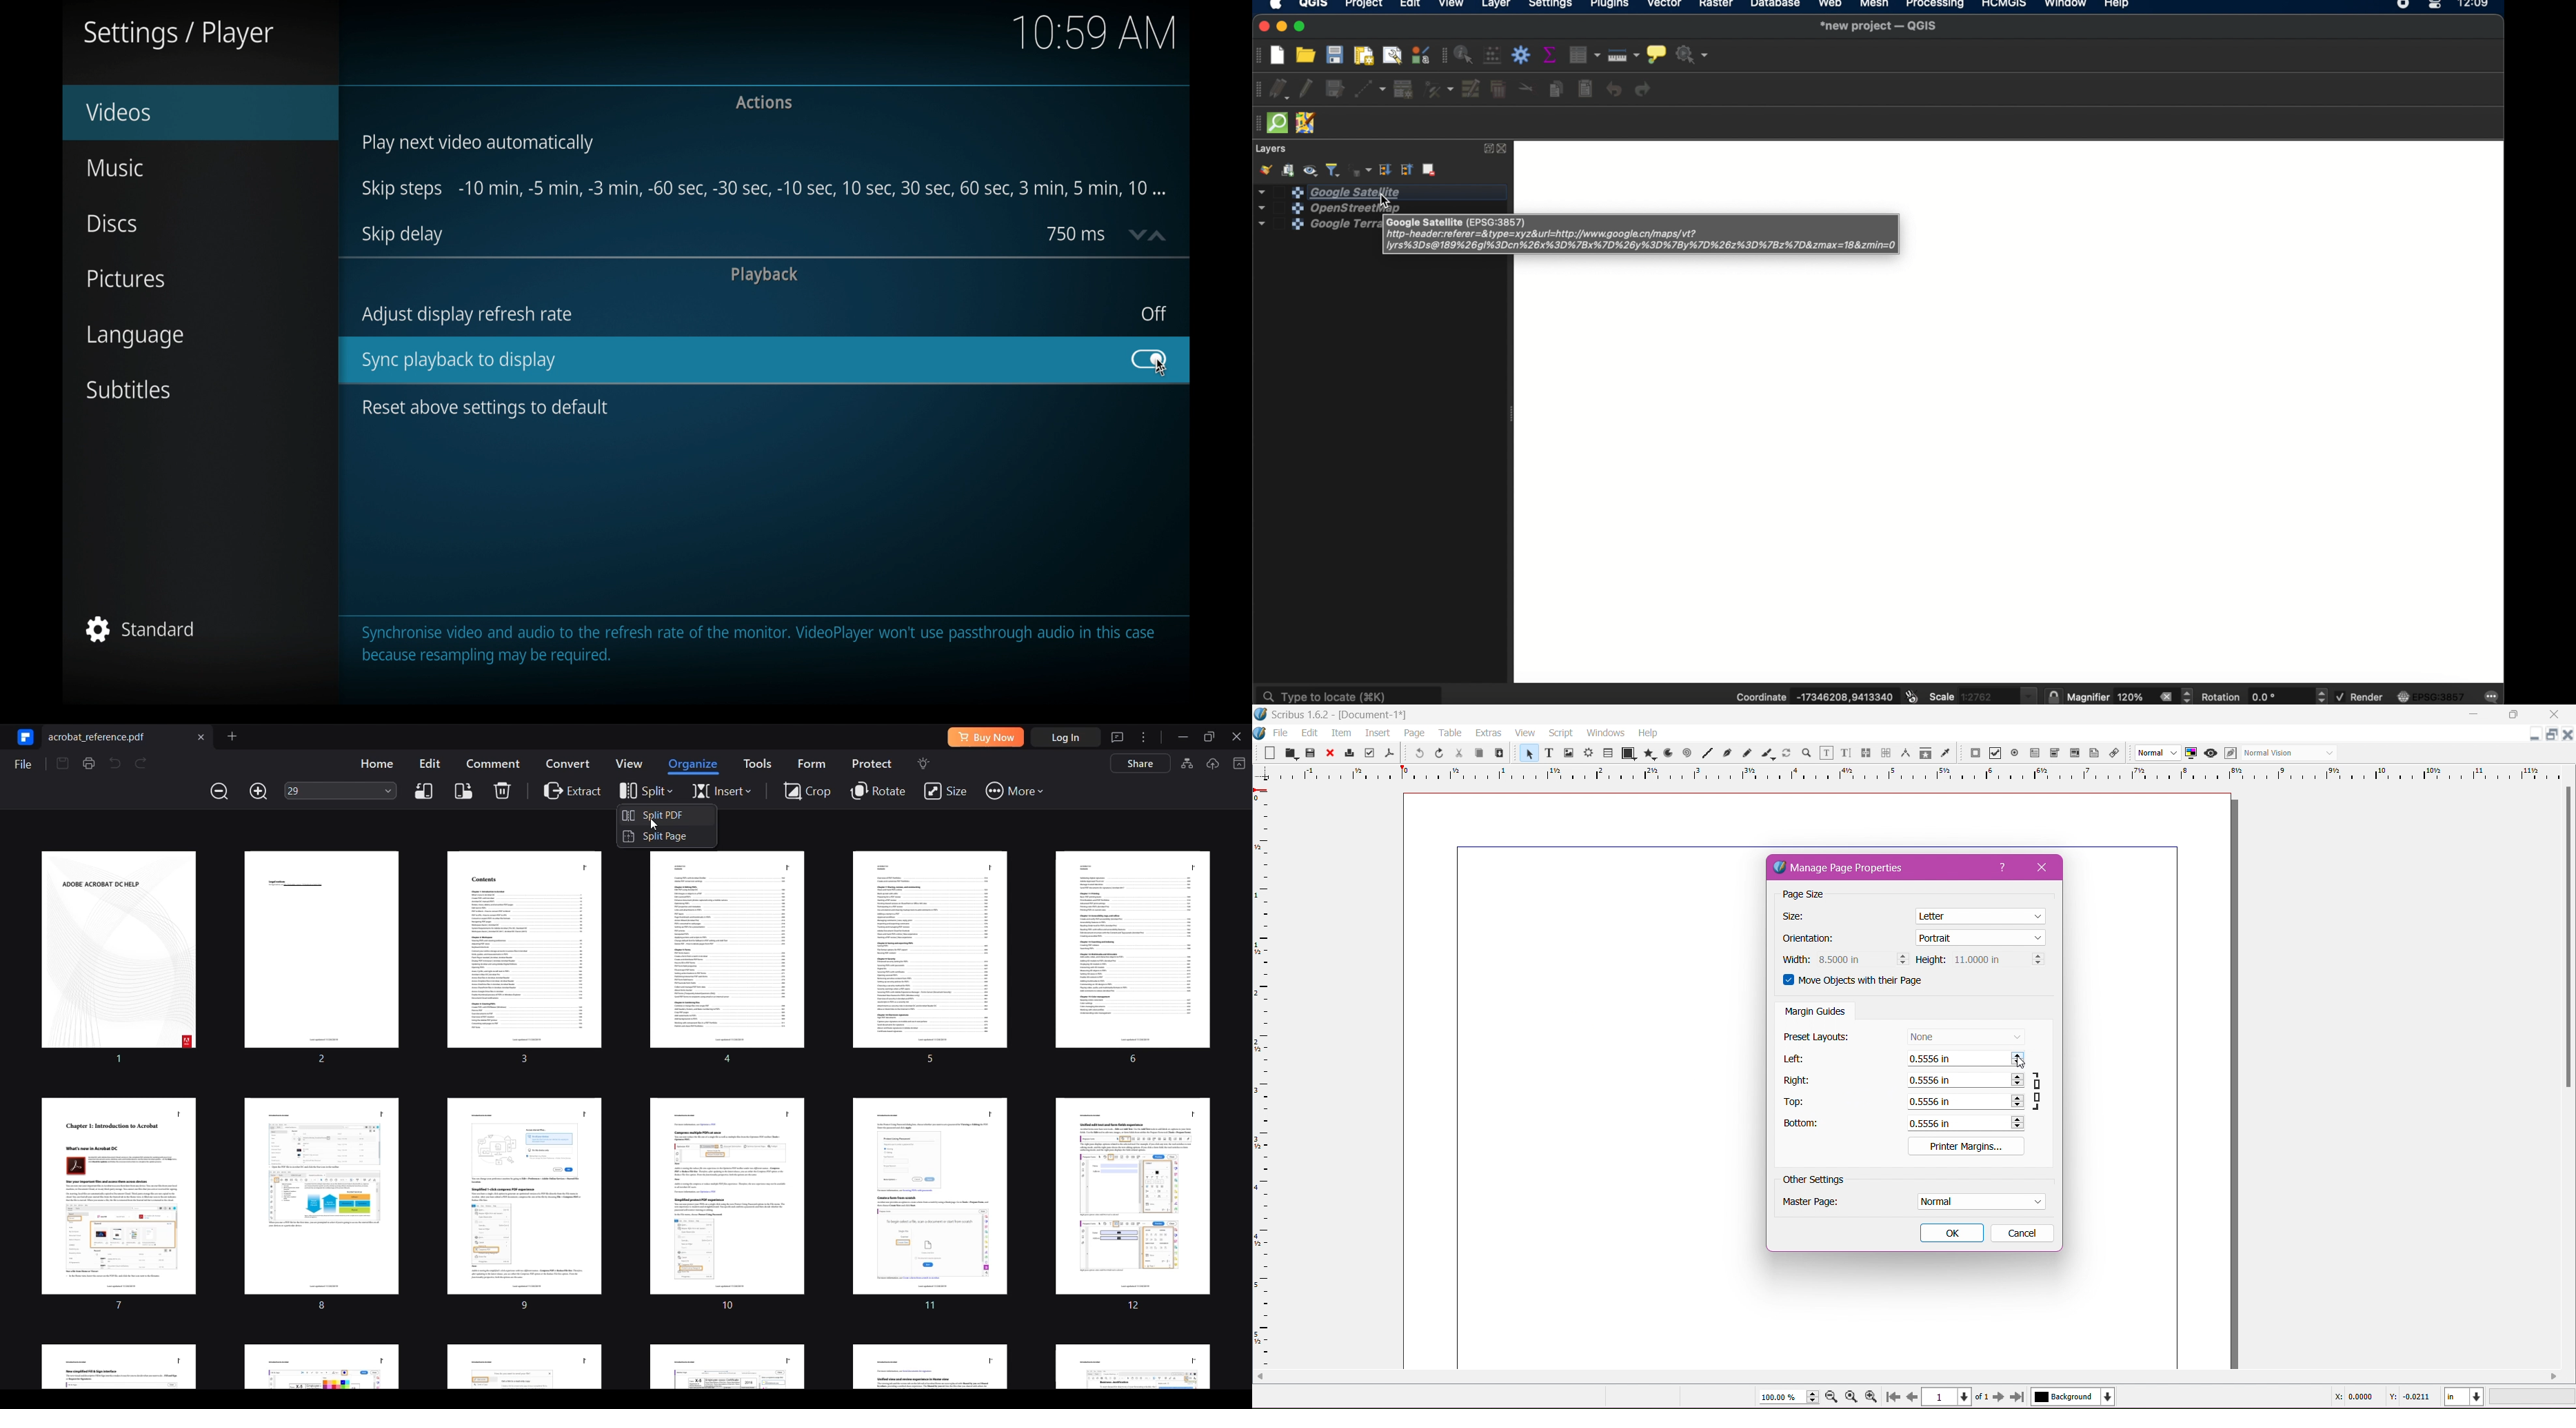 The height and width of the screenshot is (1428, 2576). What do you see at coordinates (1526, 88) in the screenshot?
I see `cut features` at bounding box center [1526, 88].